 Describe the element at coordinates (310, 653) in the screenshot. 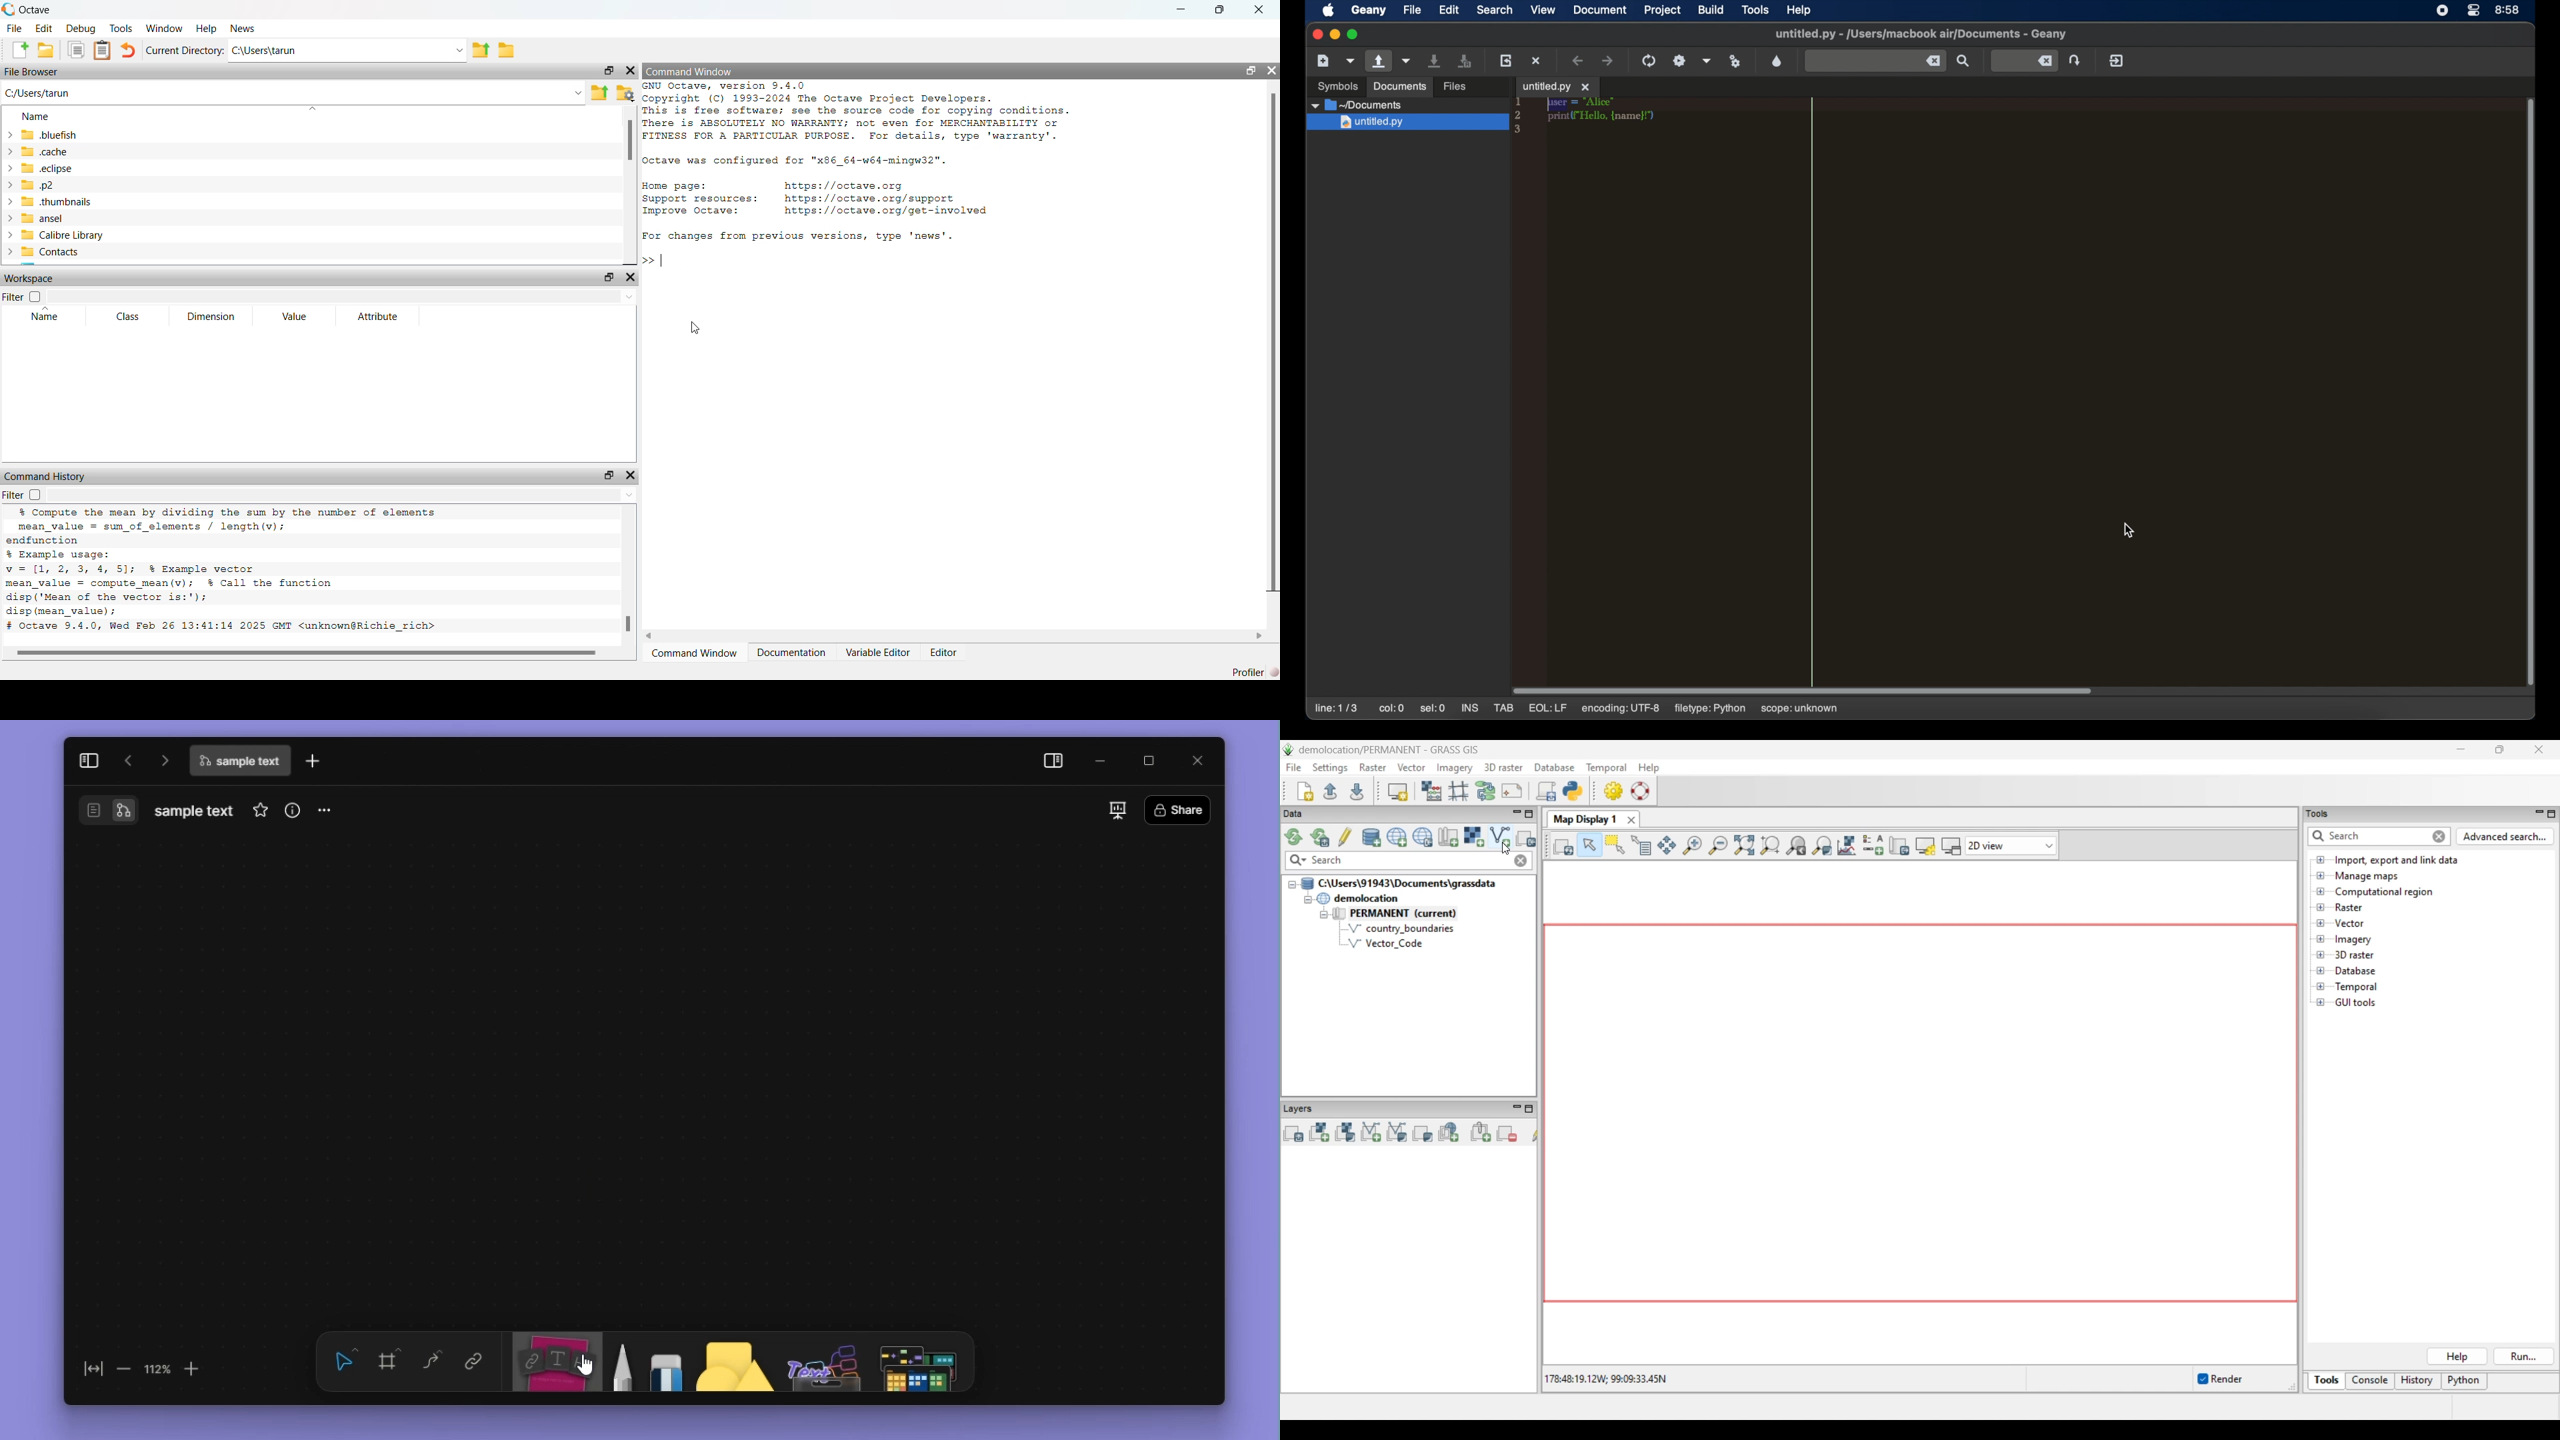

I see `scroll bar` at that location.